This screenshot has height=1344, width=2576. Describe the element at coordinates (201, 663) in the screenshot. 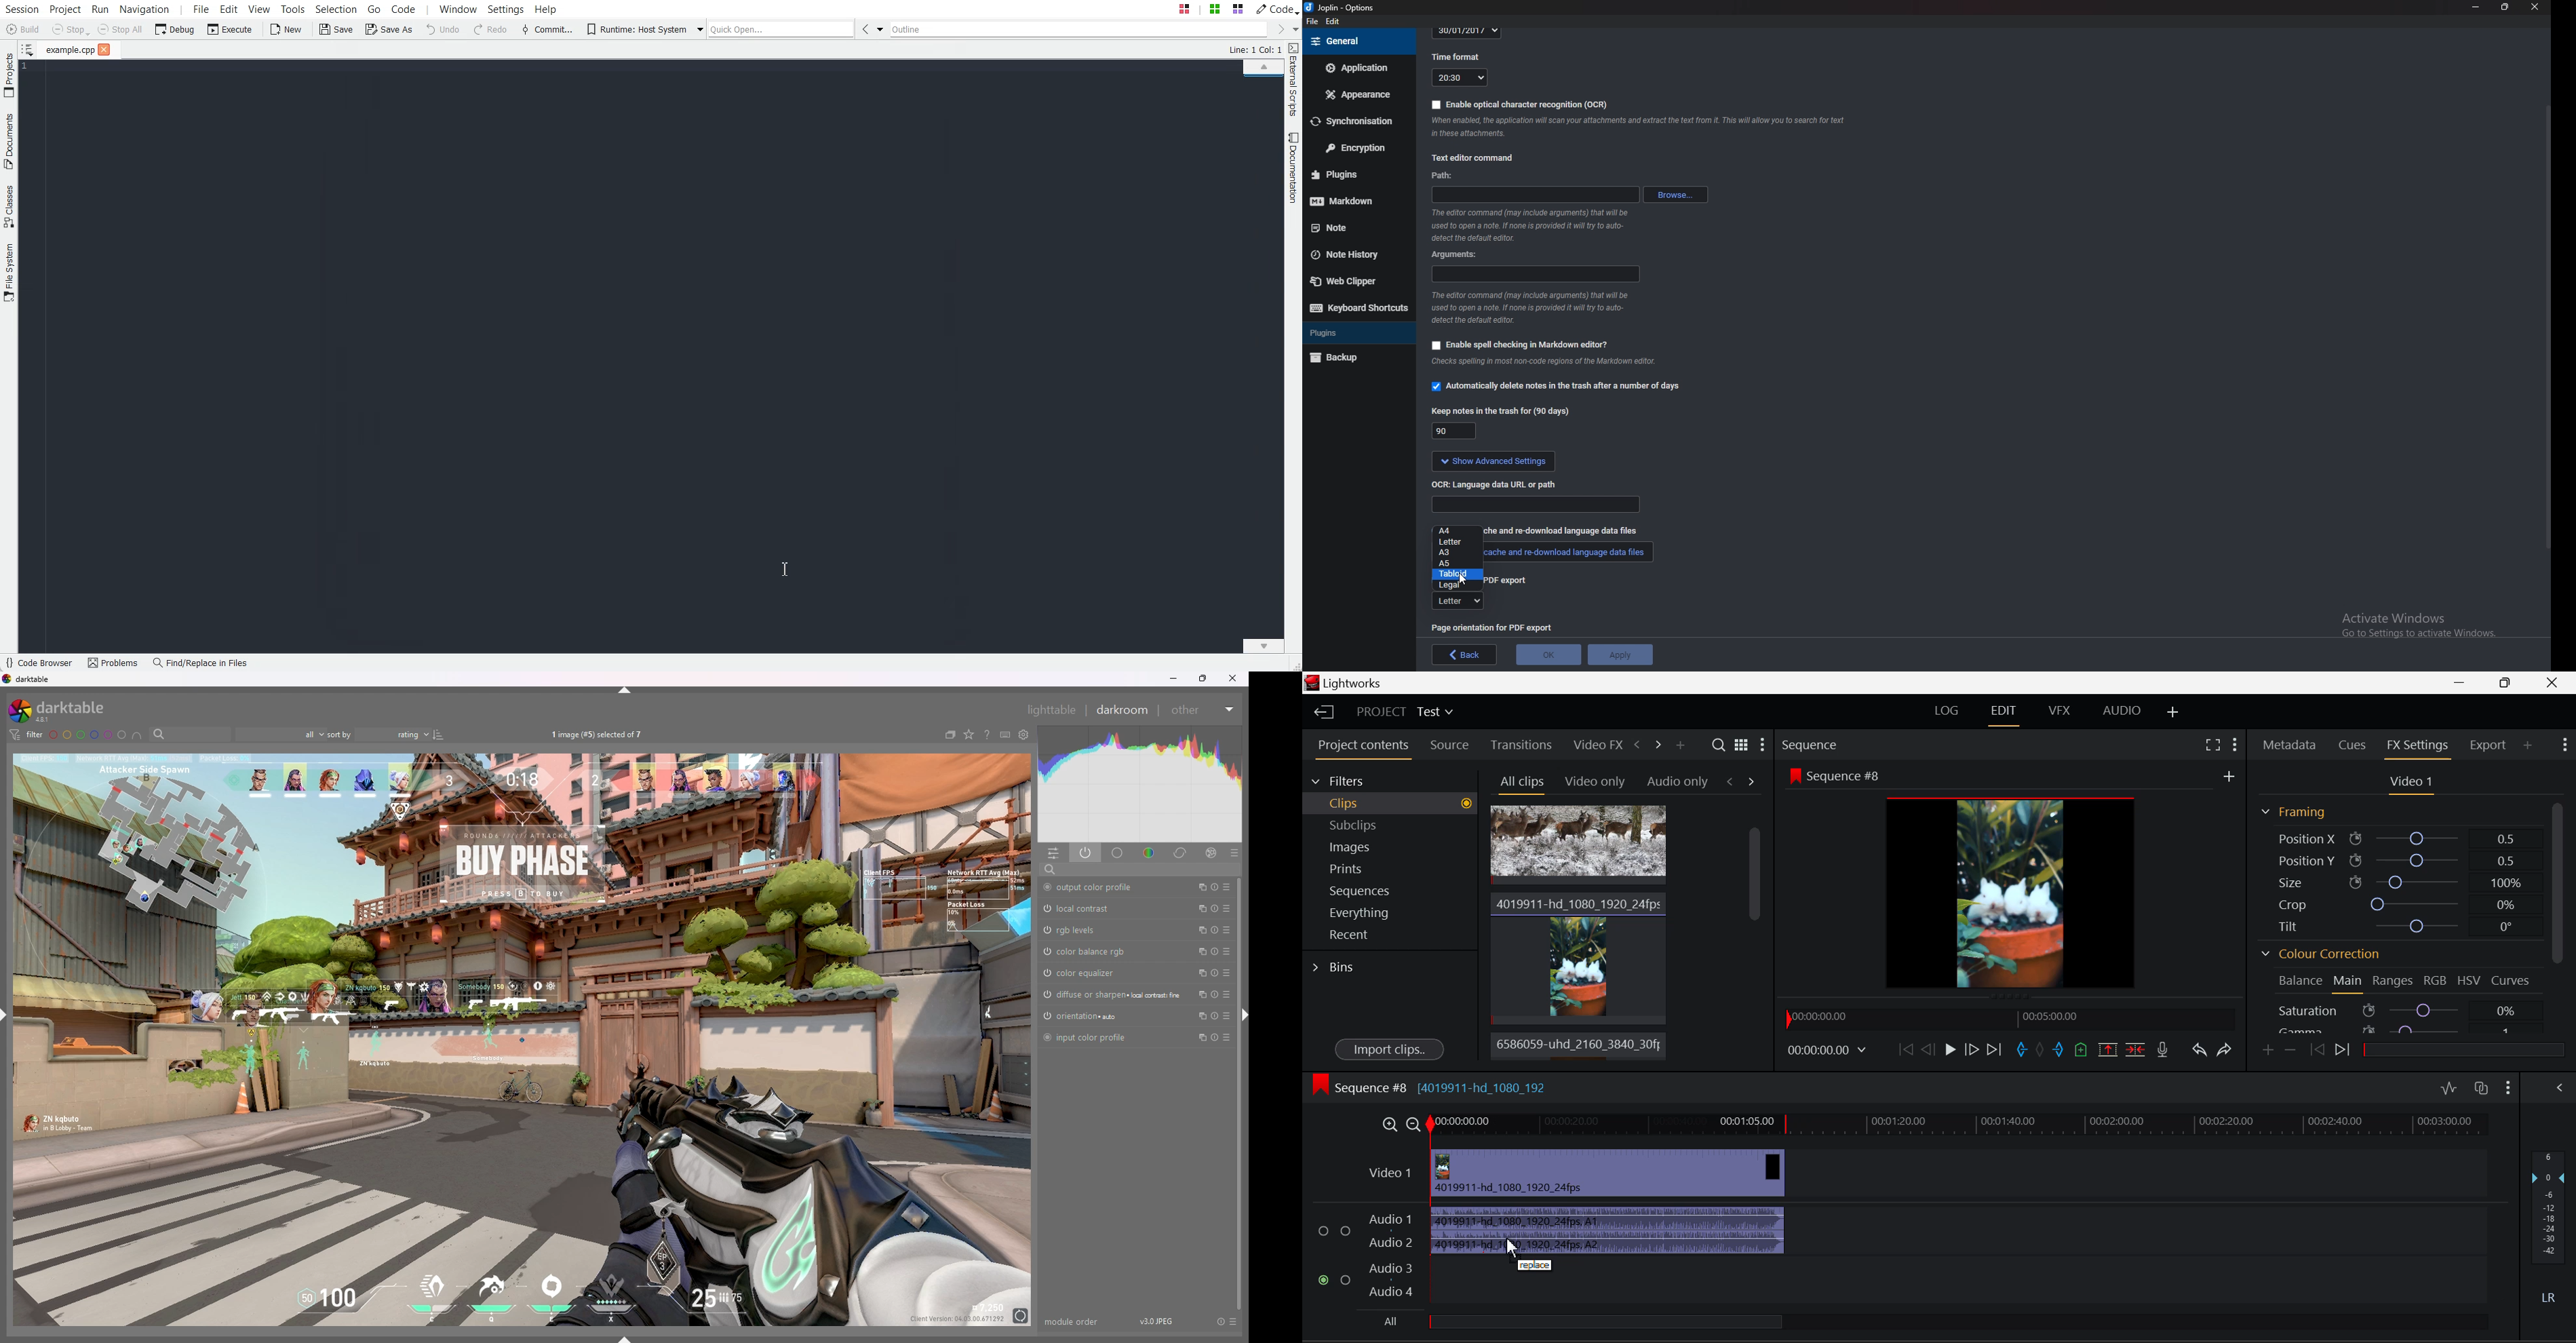

I see `Find/Replace in Files` at that location.